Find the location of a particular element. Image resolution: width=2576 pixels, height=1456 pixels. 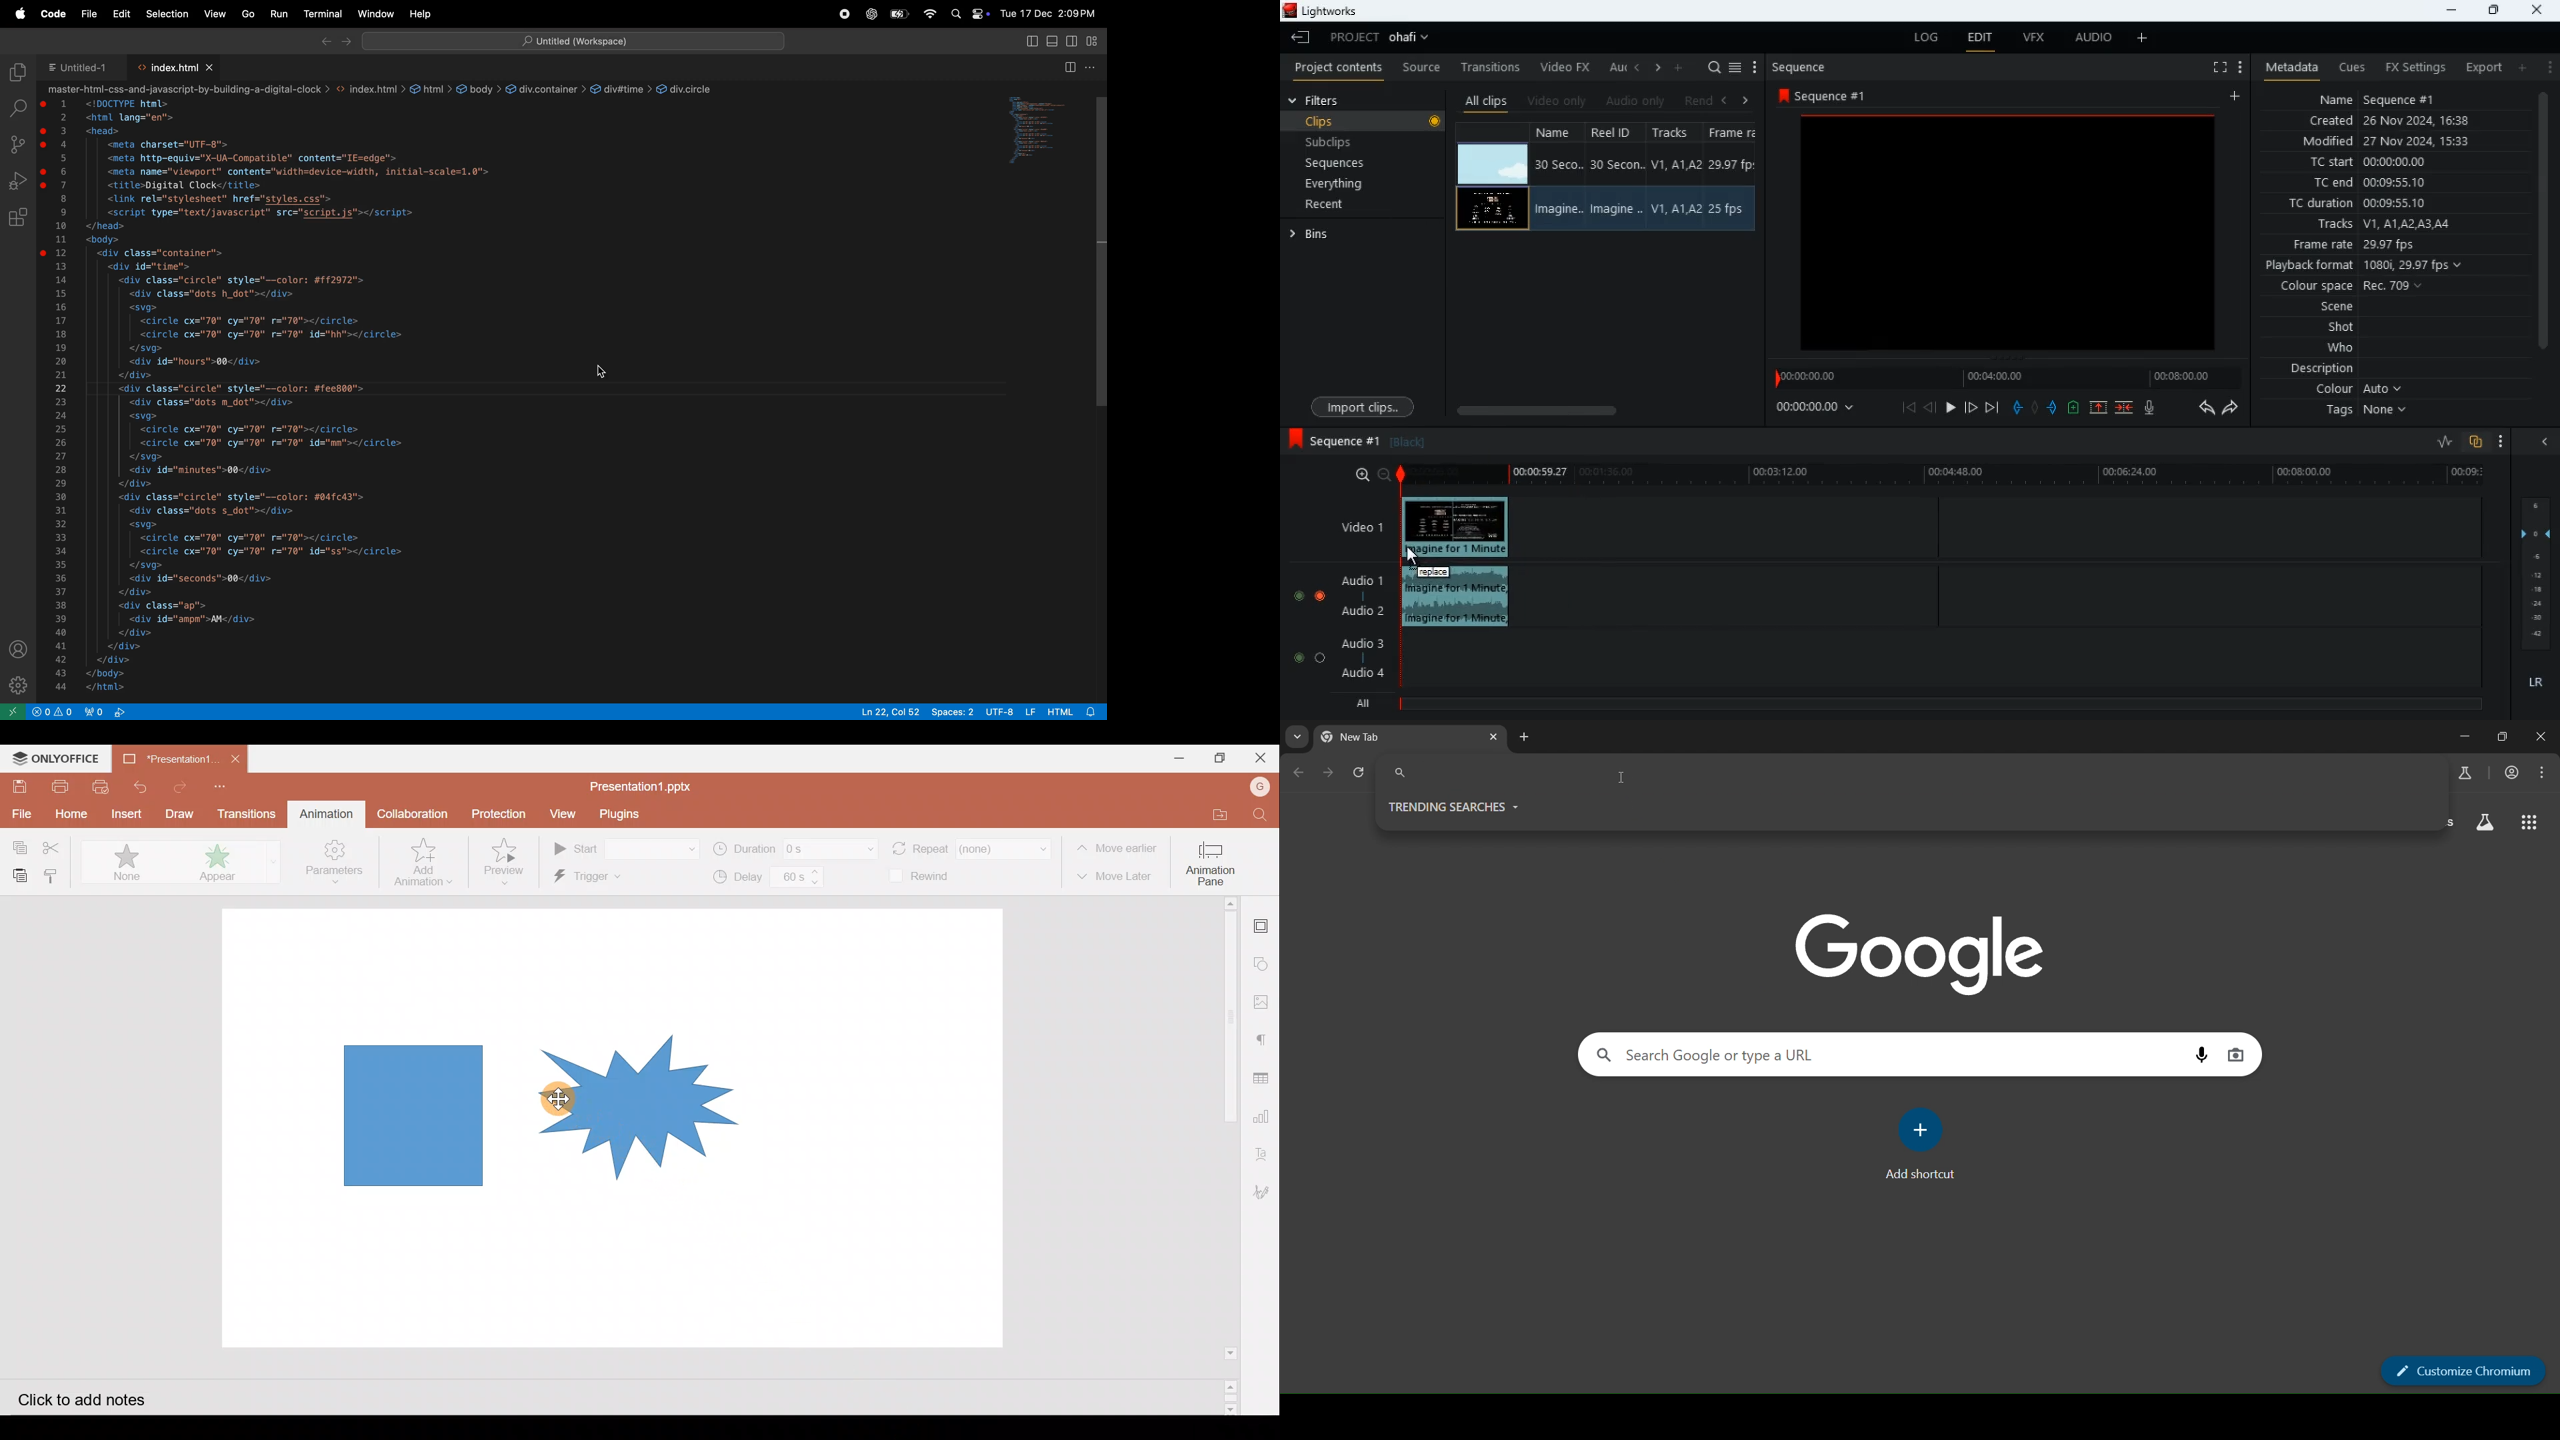

Toggle view is located at coordinates (1054, 41).